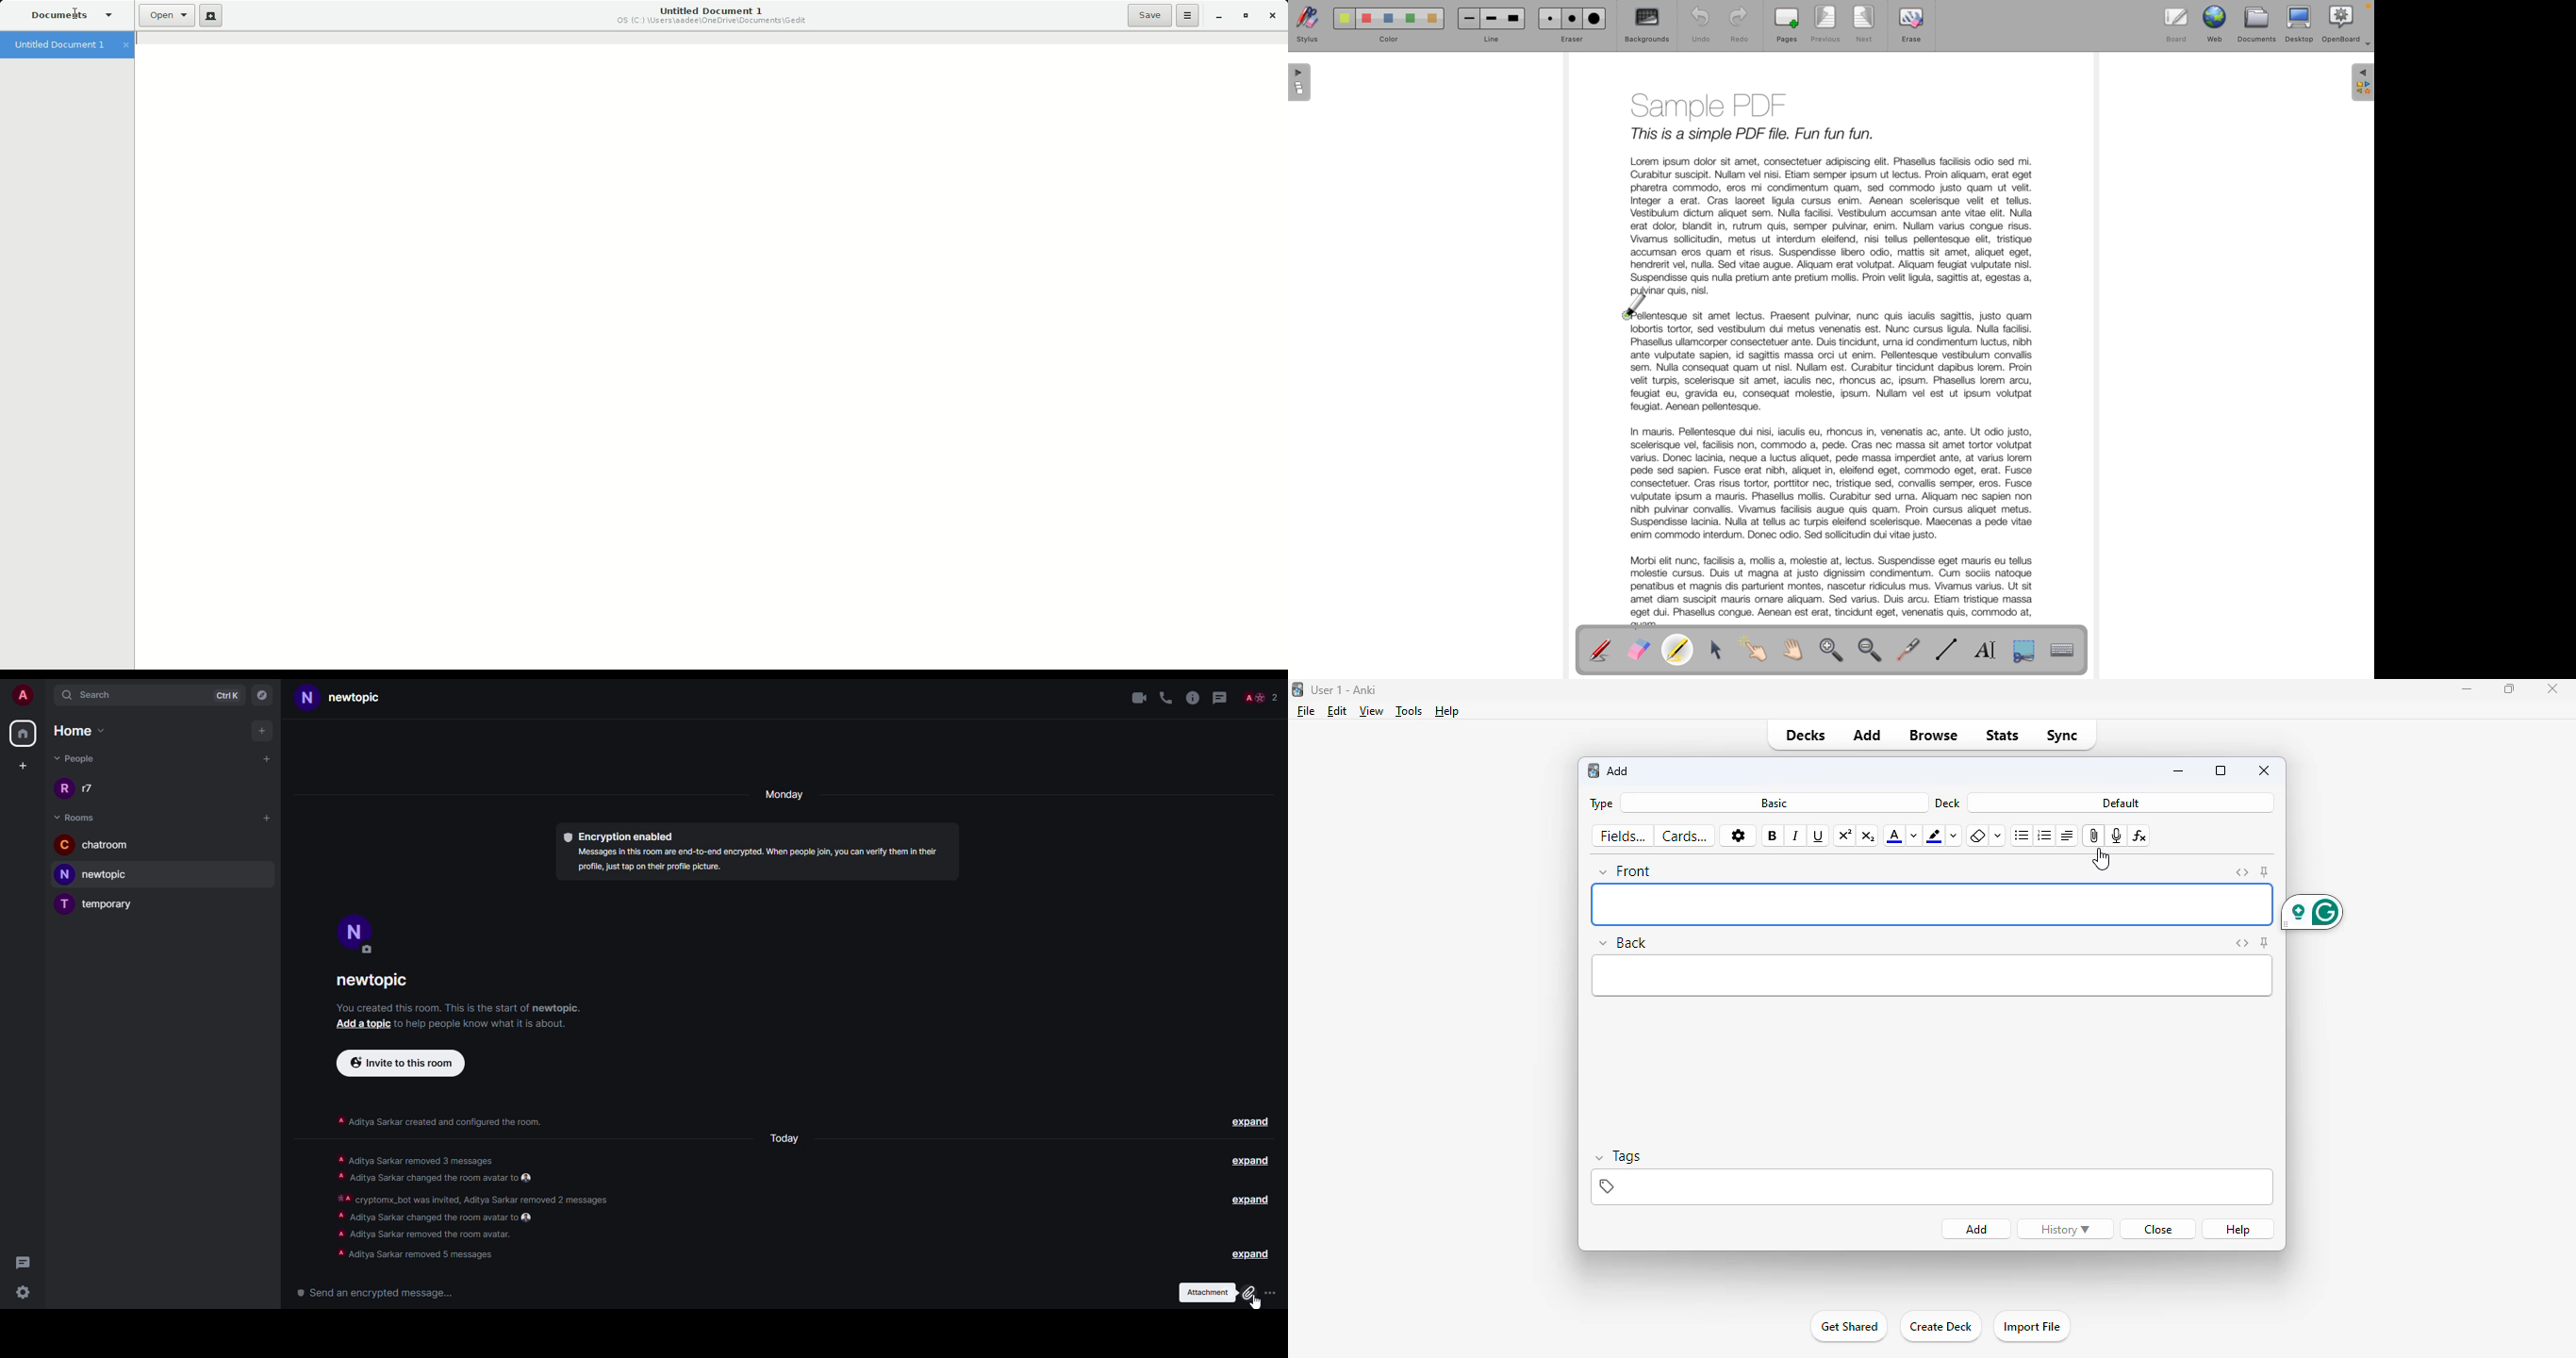 This screenshot has width=2576, height=1372. I want to click on edit, so click(1338, 710).